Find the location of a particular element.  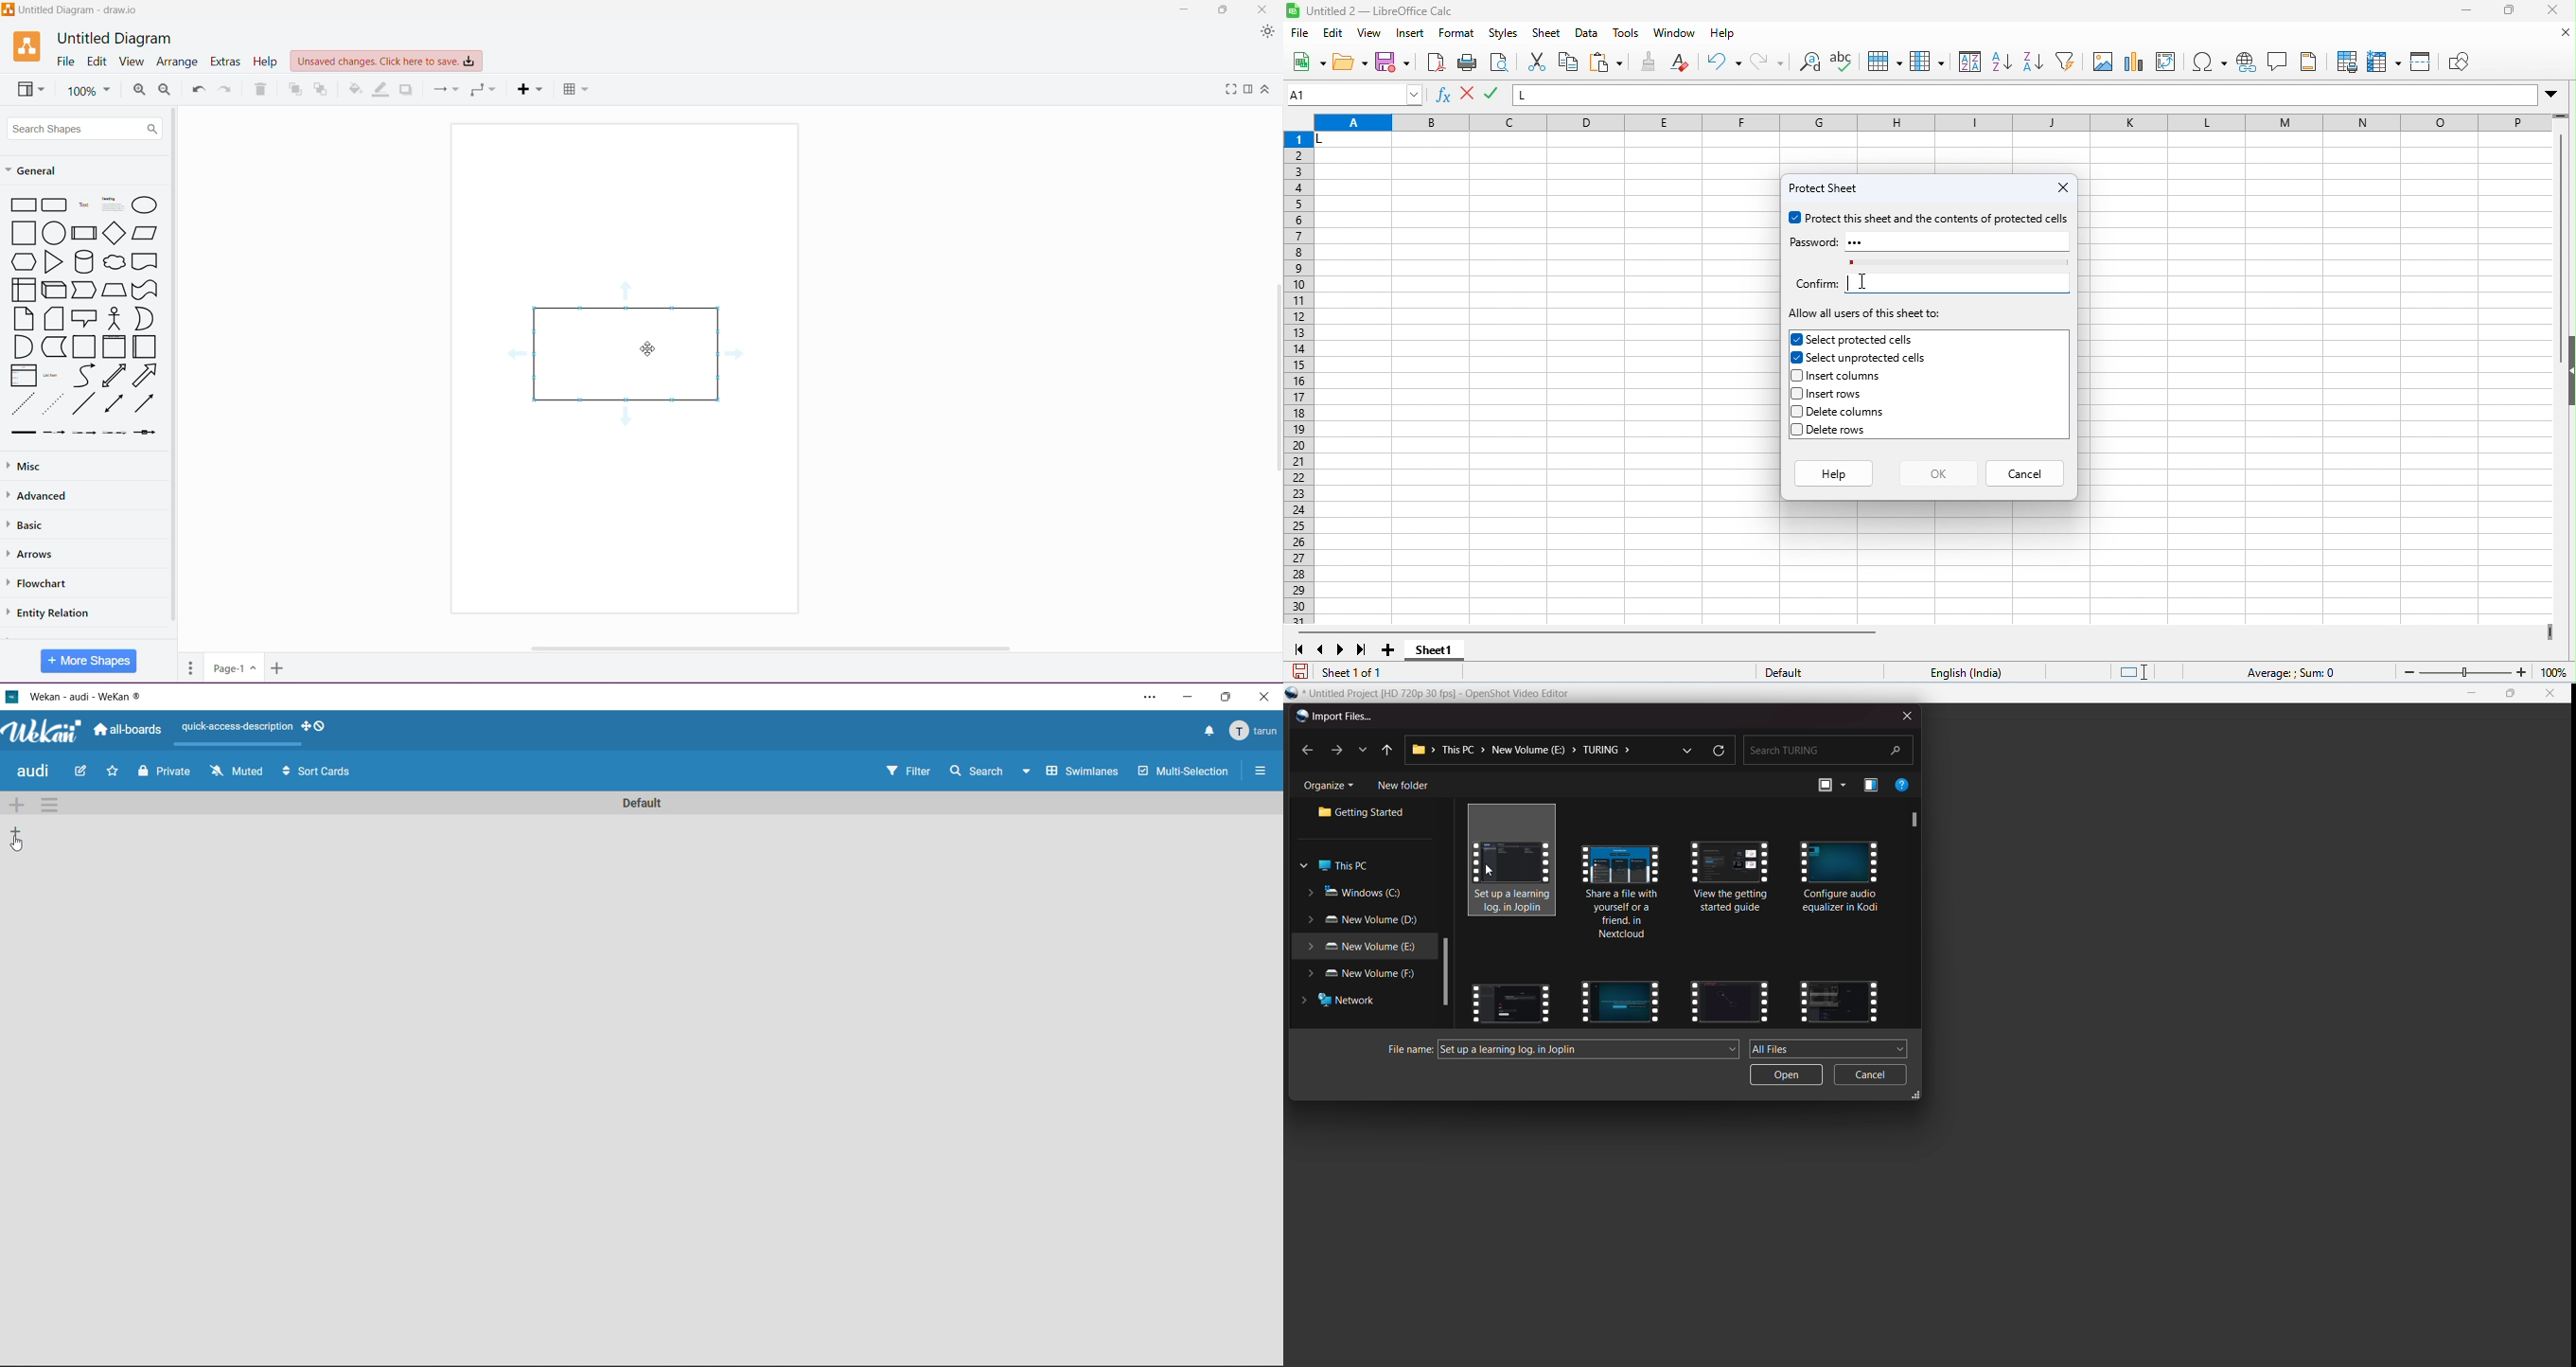

Horizontal Scroll Bar is located at coordinates (780, 648).